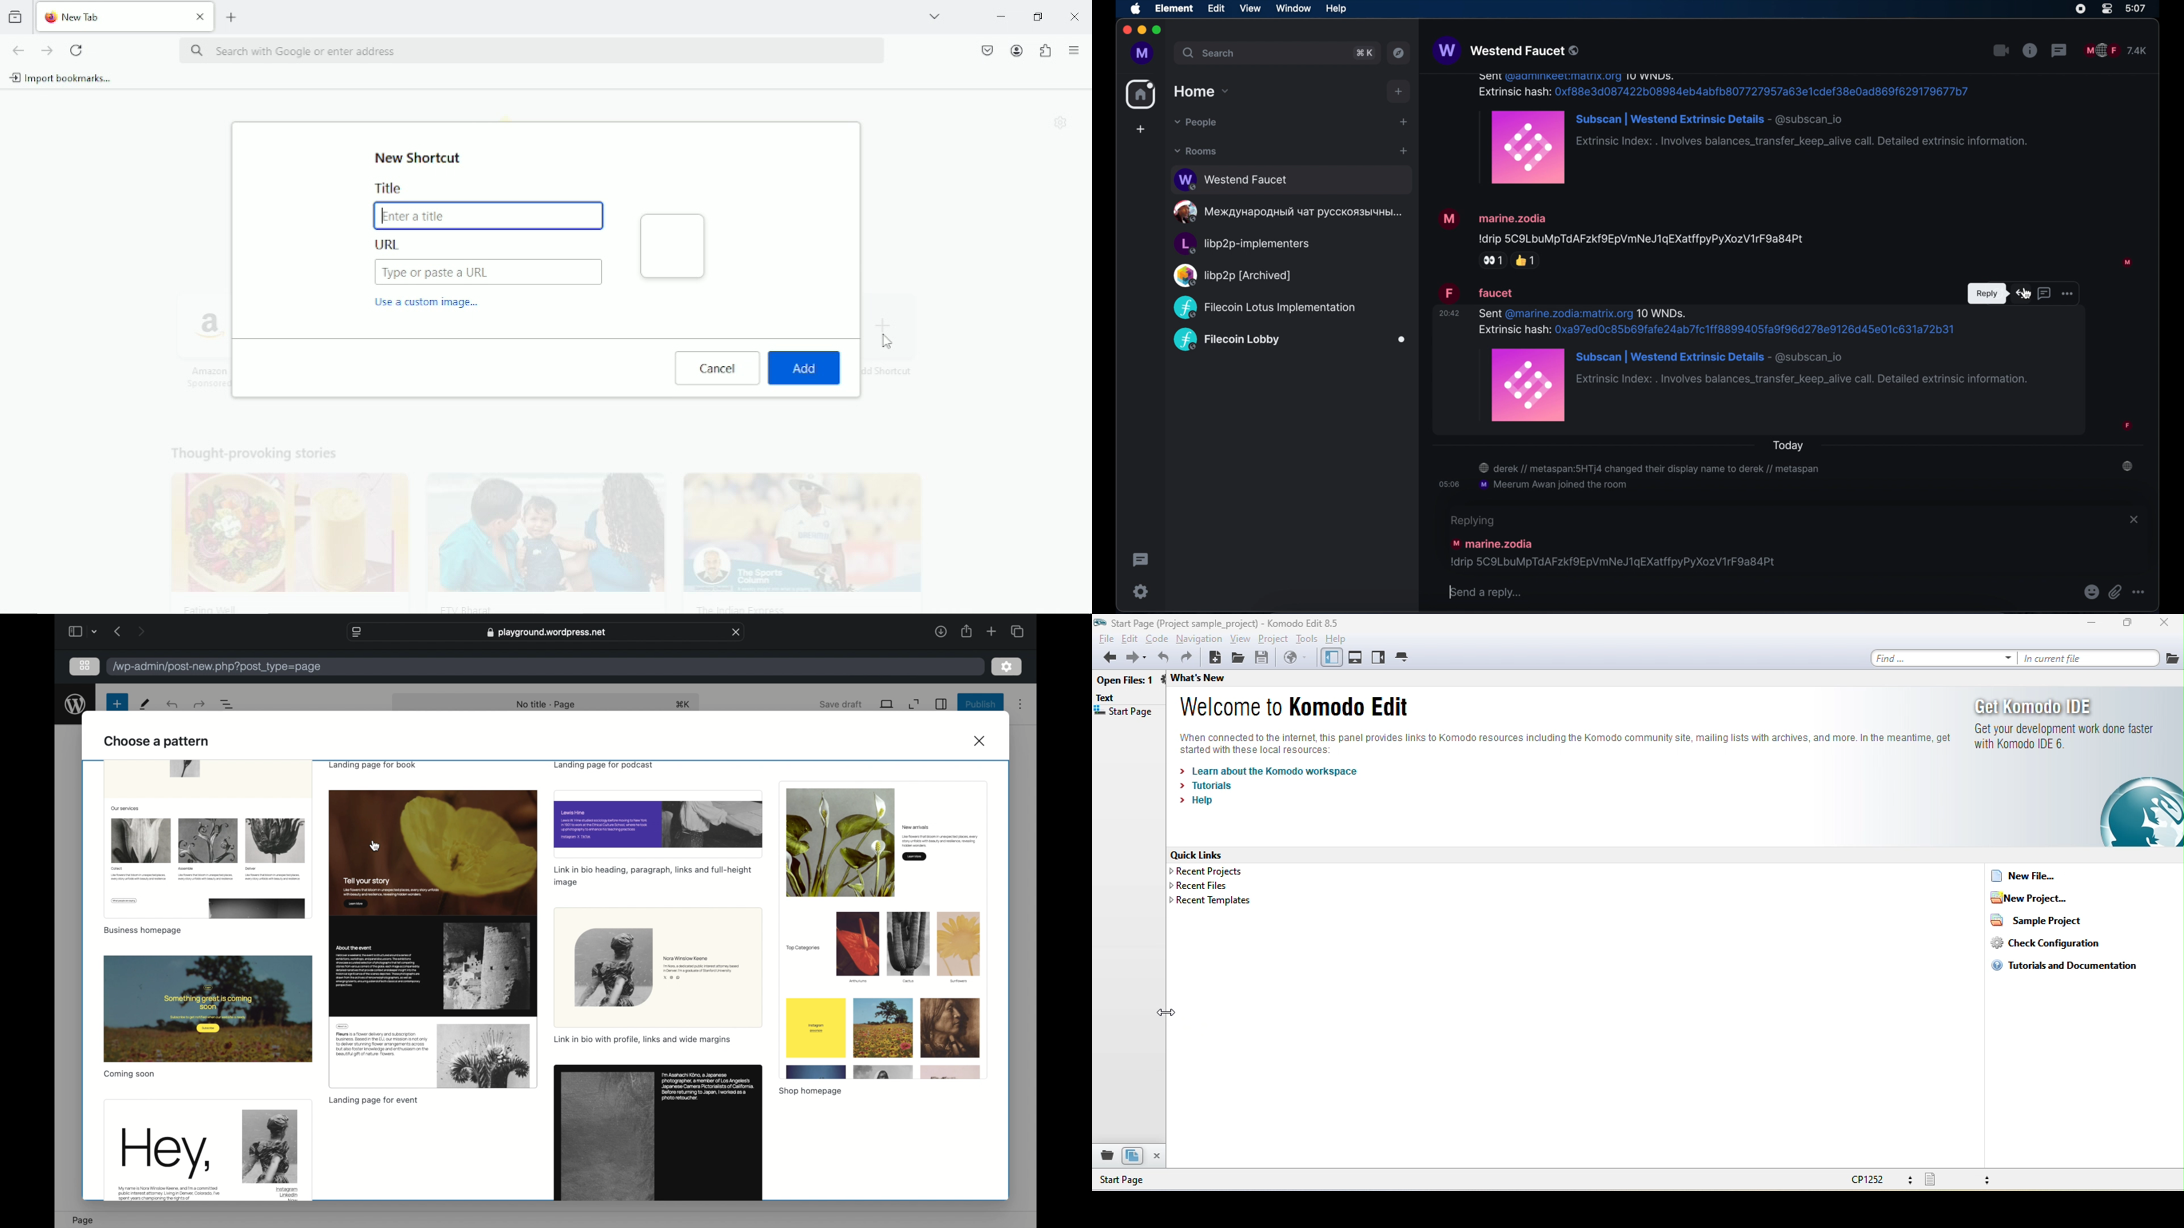 Image resolution: width=2184 pixels, height=1232 pixels. I want to click on preview, so click(659, 1134).